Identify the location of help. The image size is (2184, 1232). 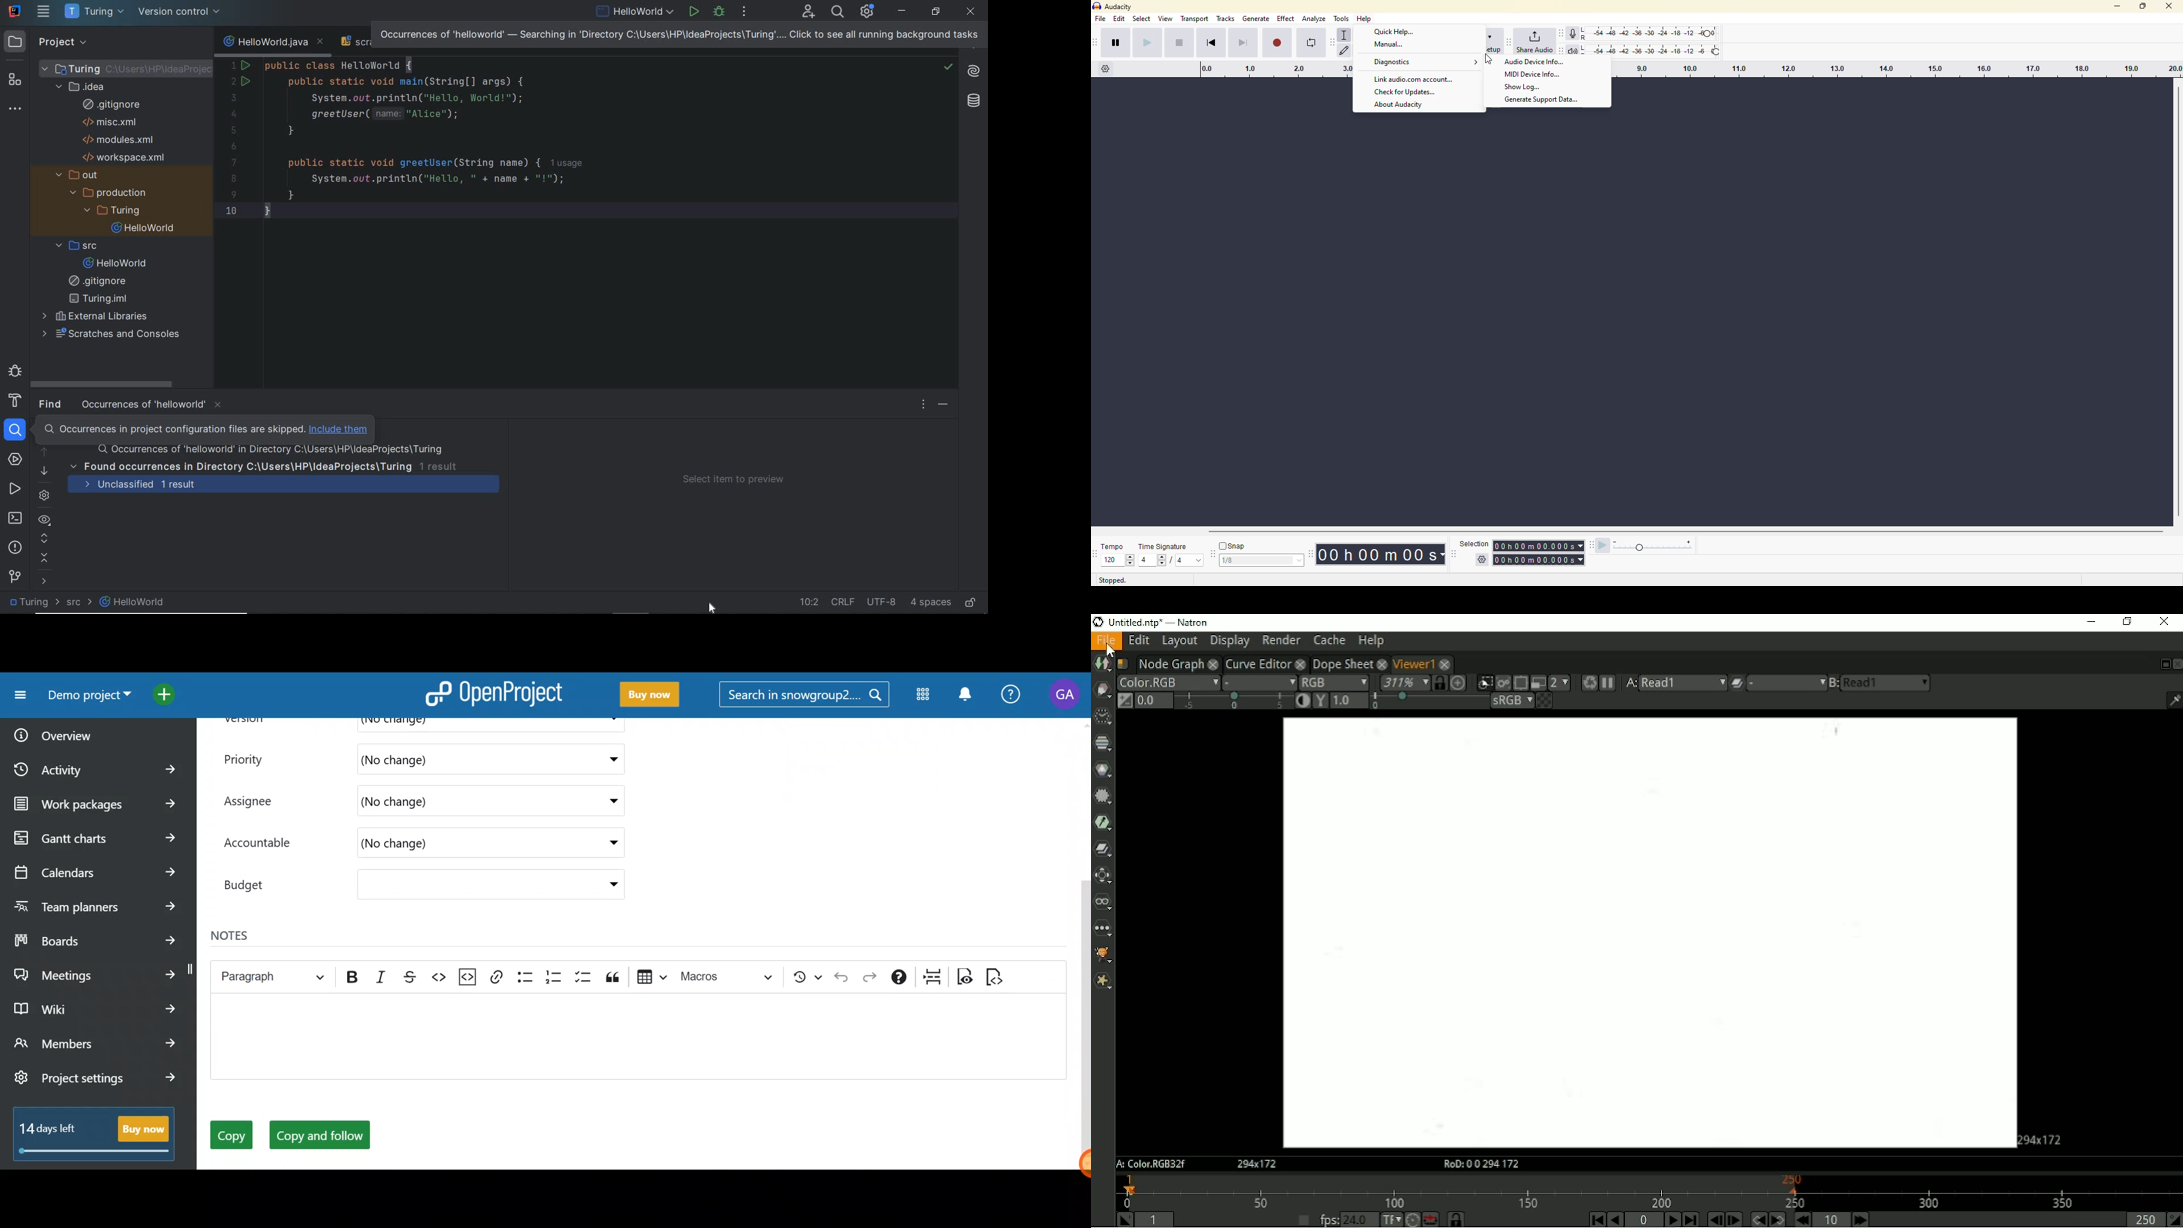
(1366, 19).